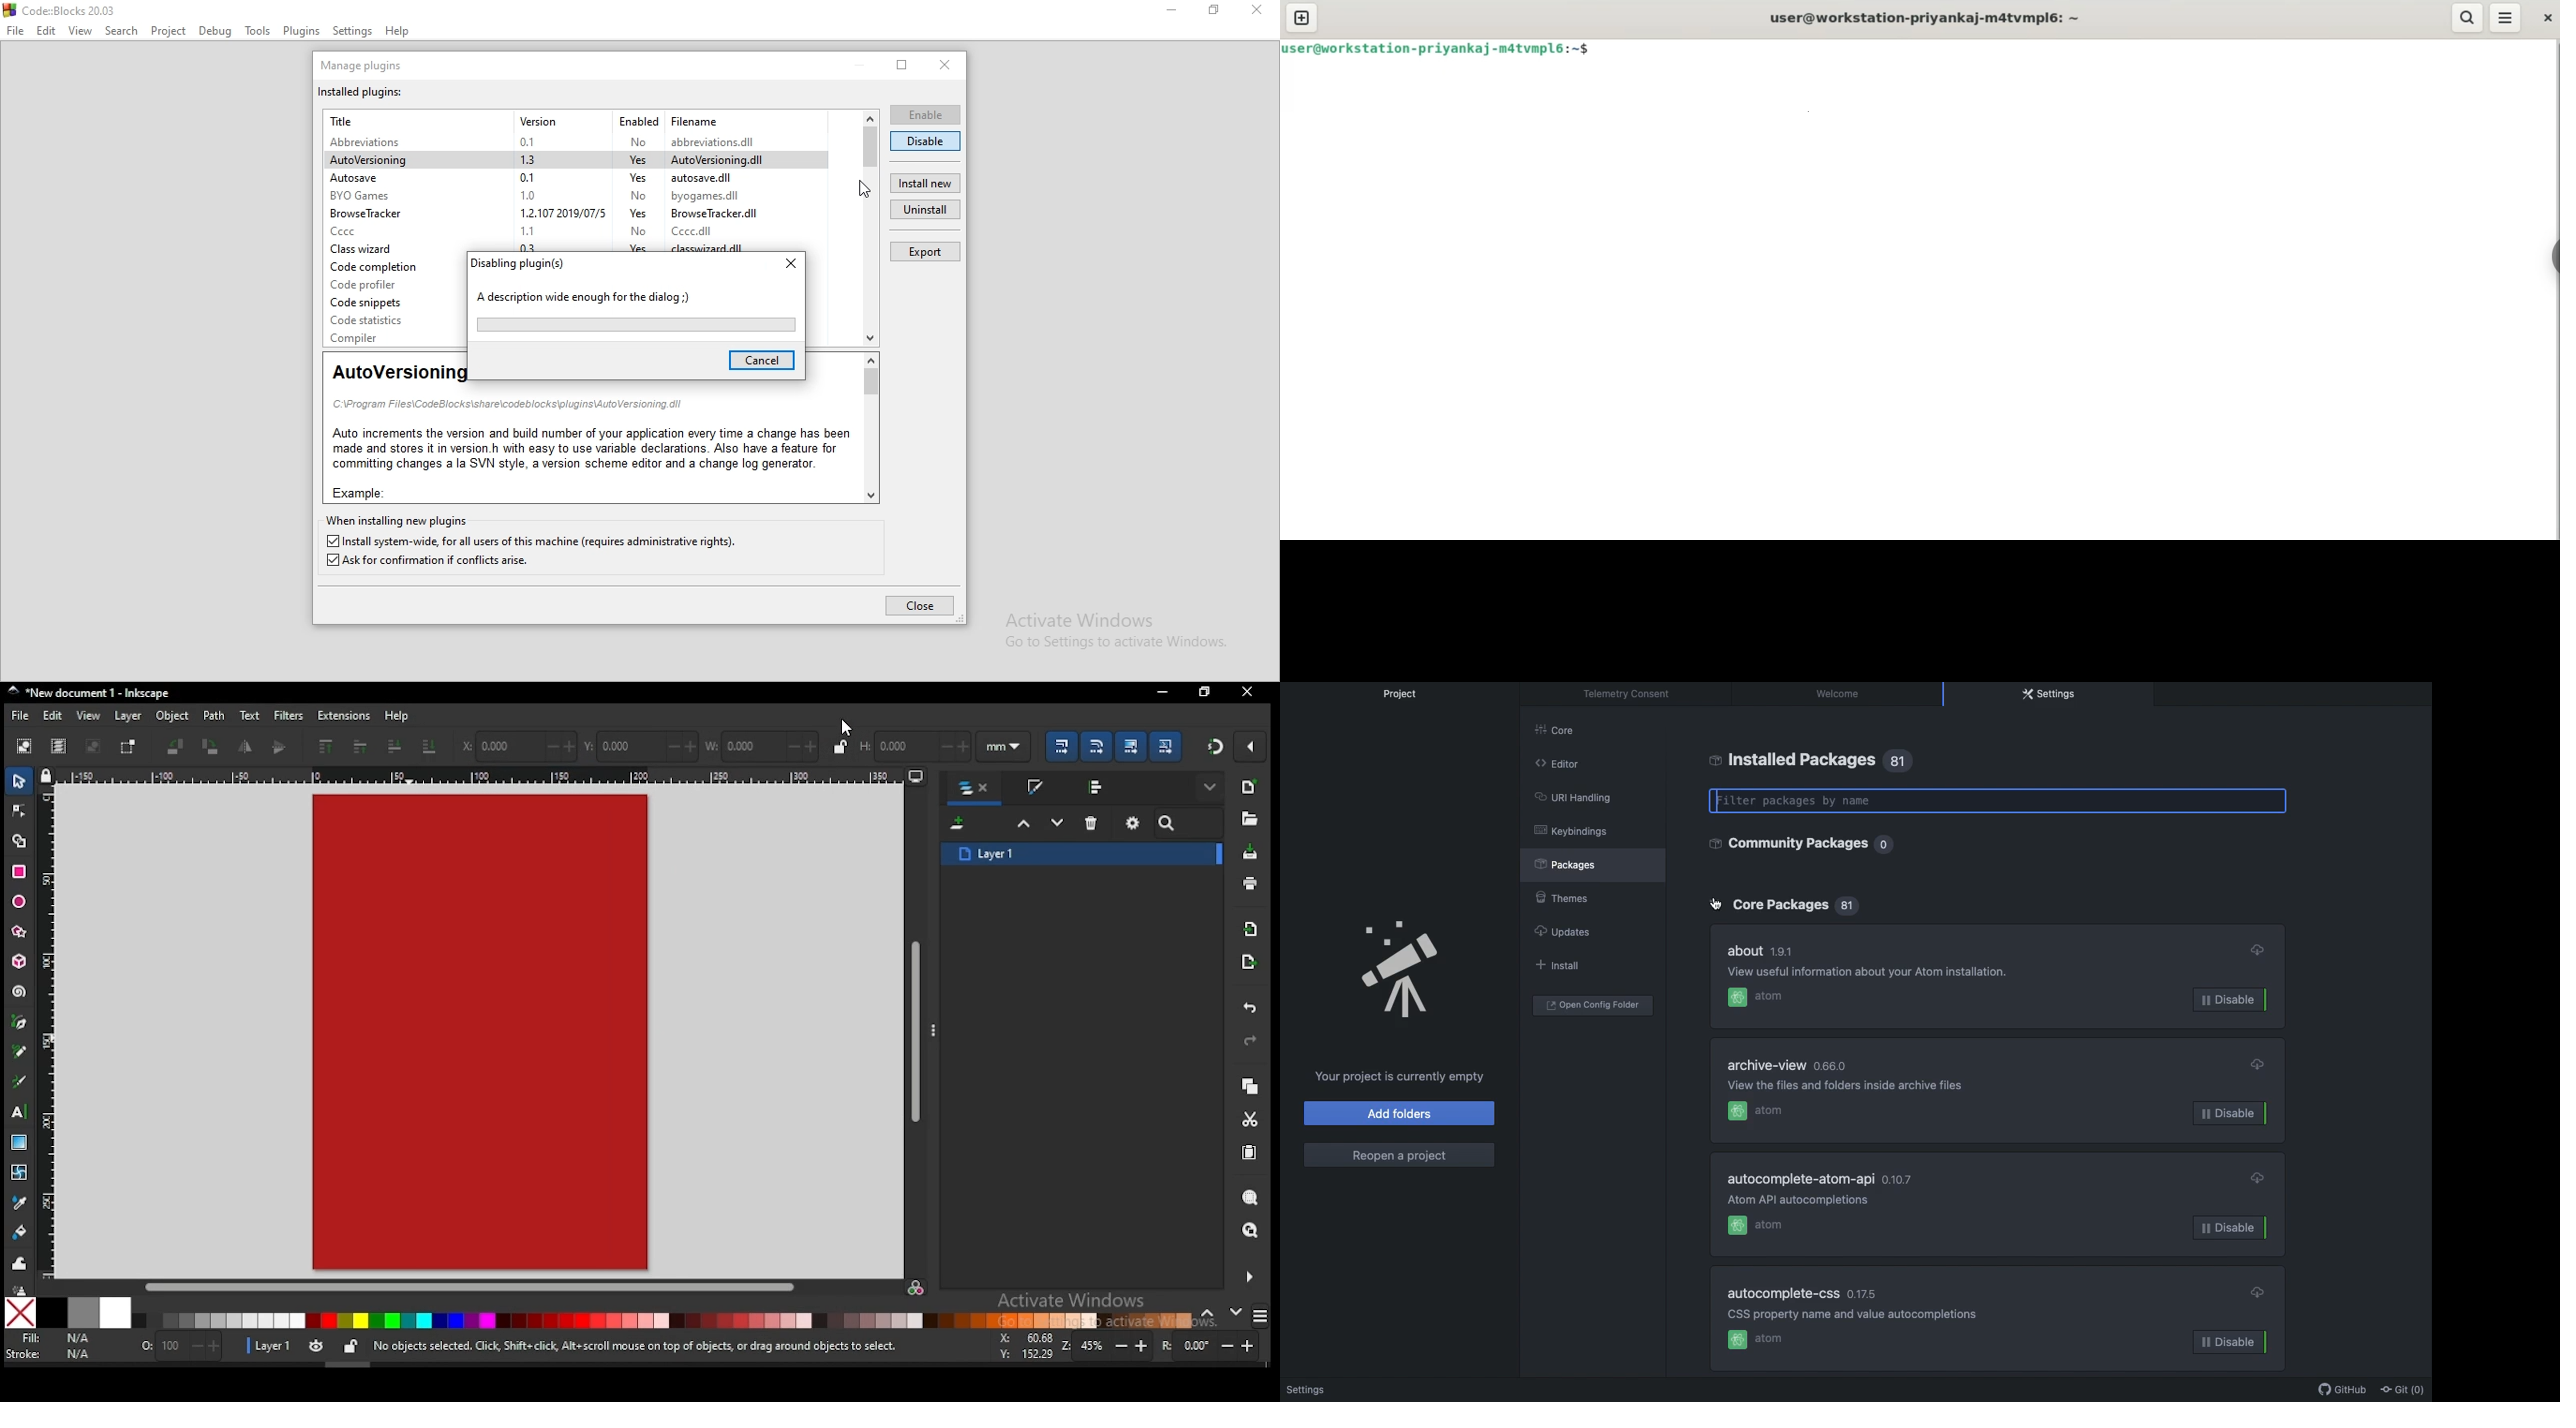  What do you see at coordinates (20, 1112) in the screenshot?
I see `text tool` at bounding box center [20, 1112].